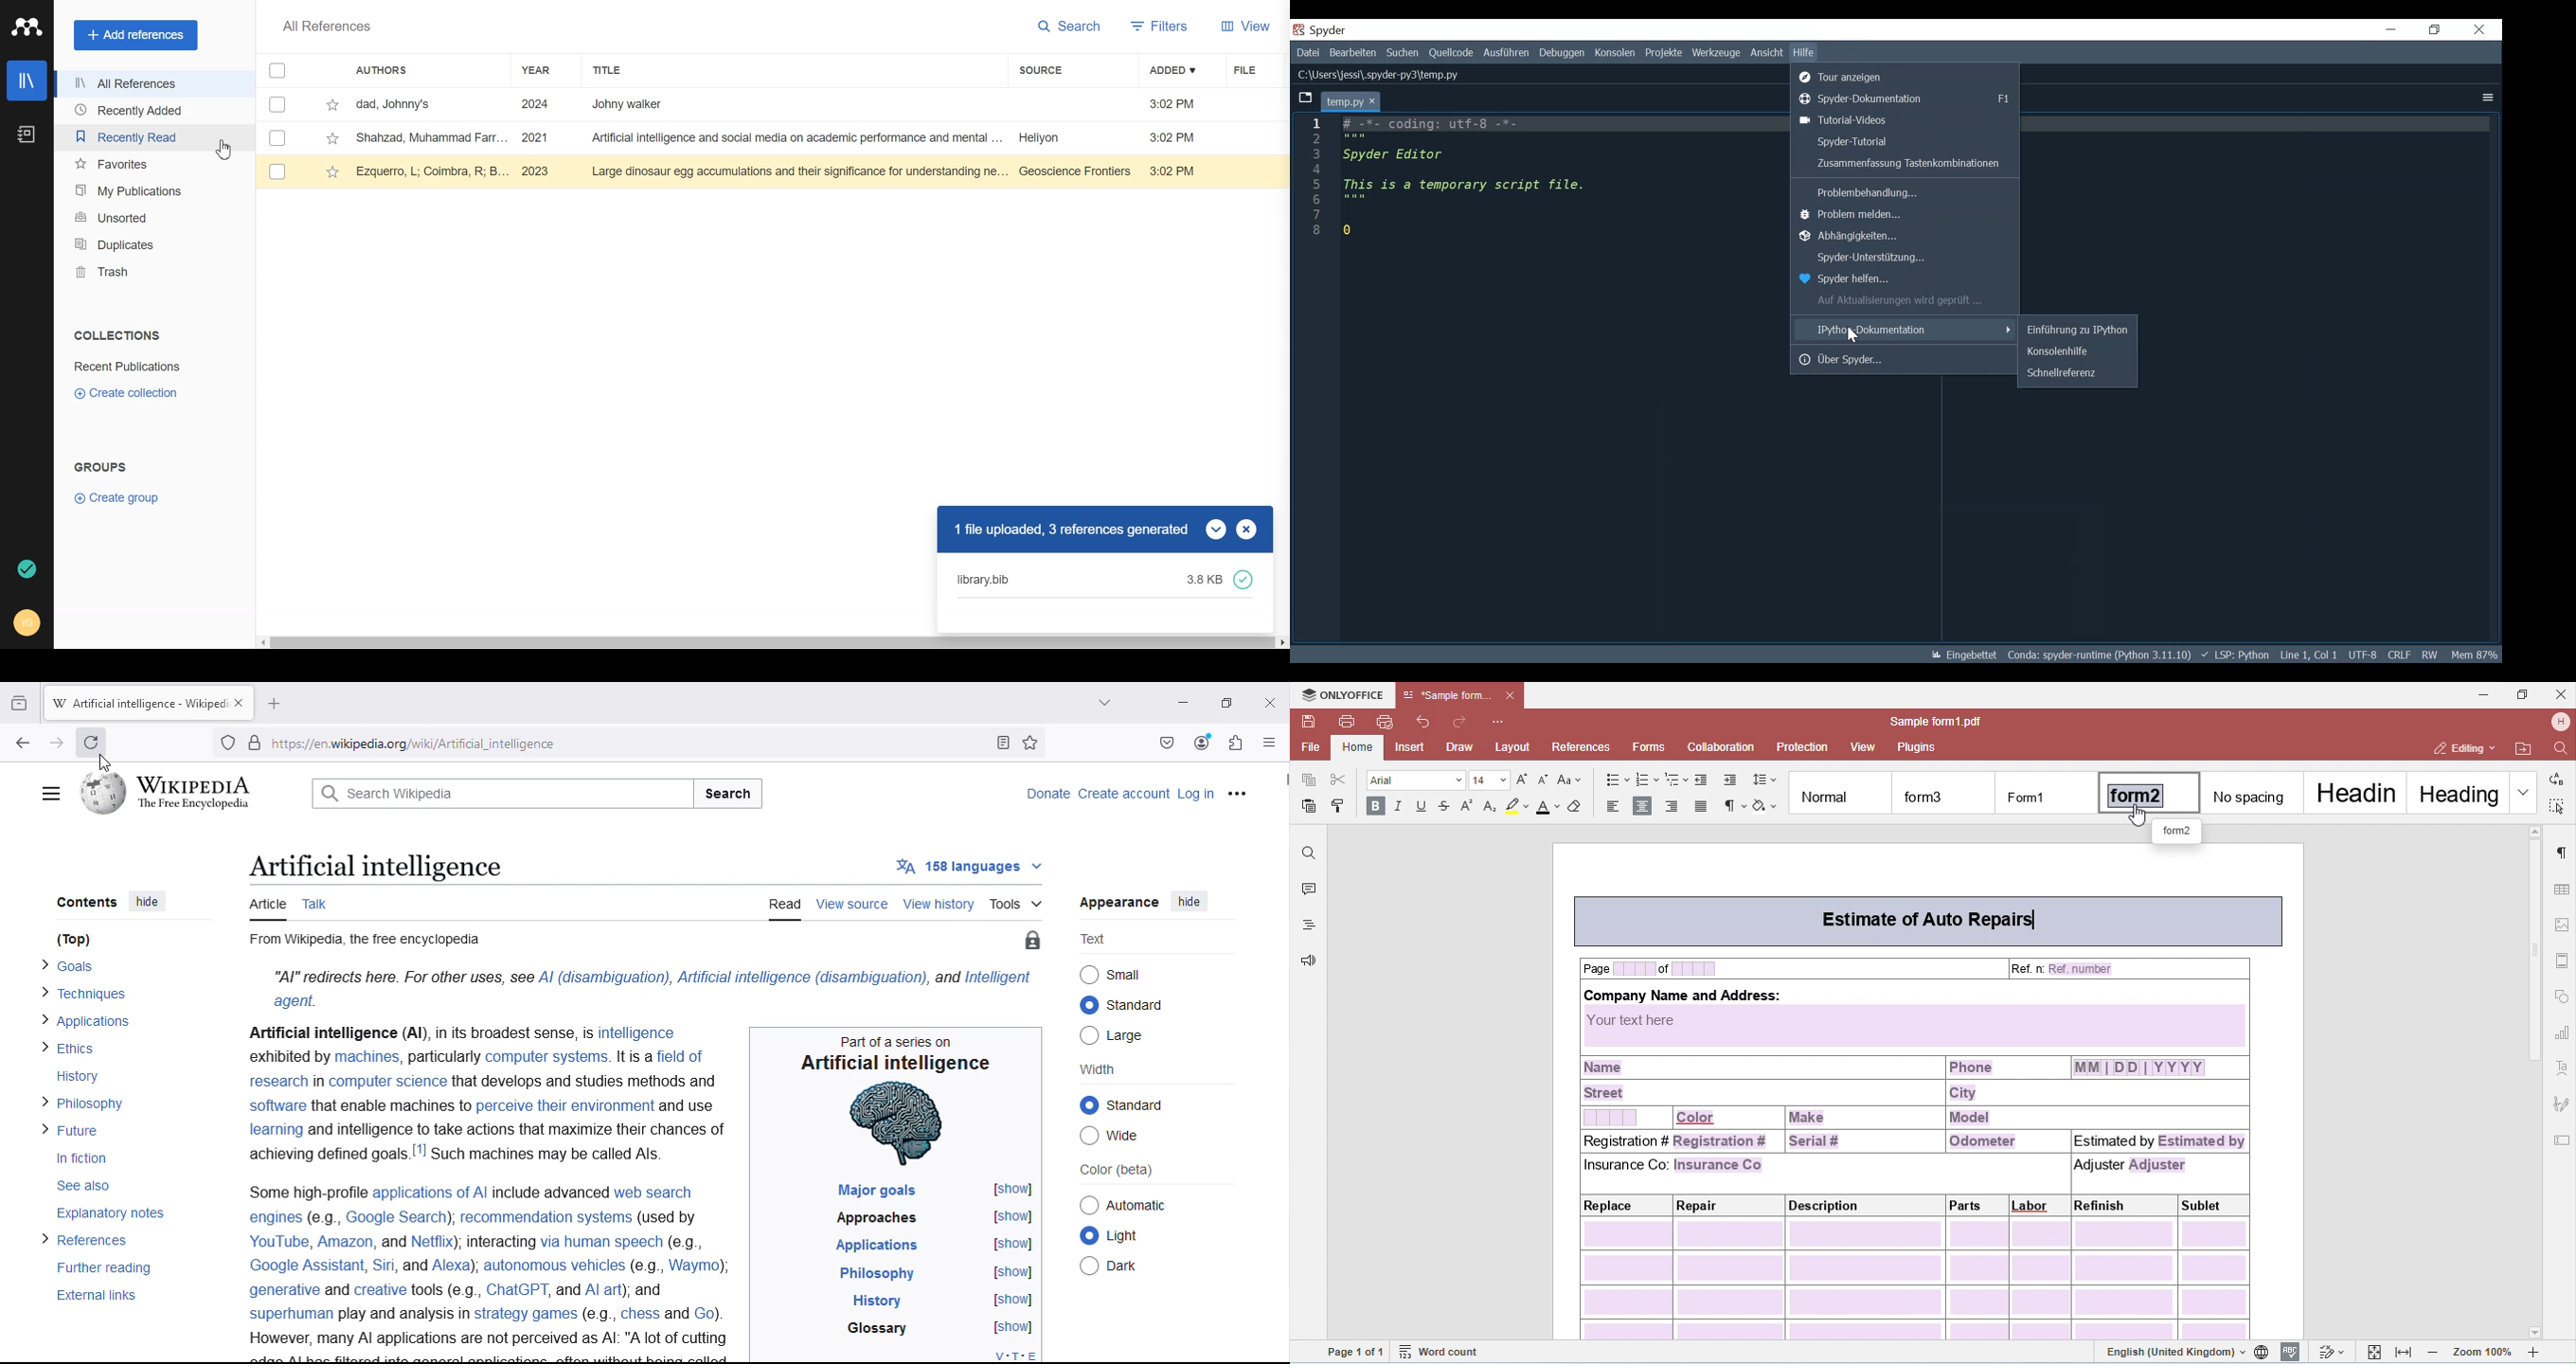 The width and height of the screenshot is (2576, 1372). What do you see at coordinates (1173, 704) in the screenshot?
I see `Minimize` at bounding box center [1173, 704].